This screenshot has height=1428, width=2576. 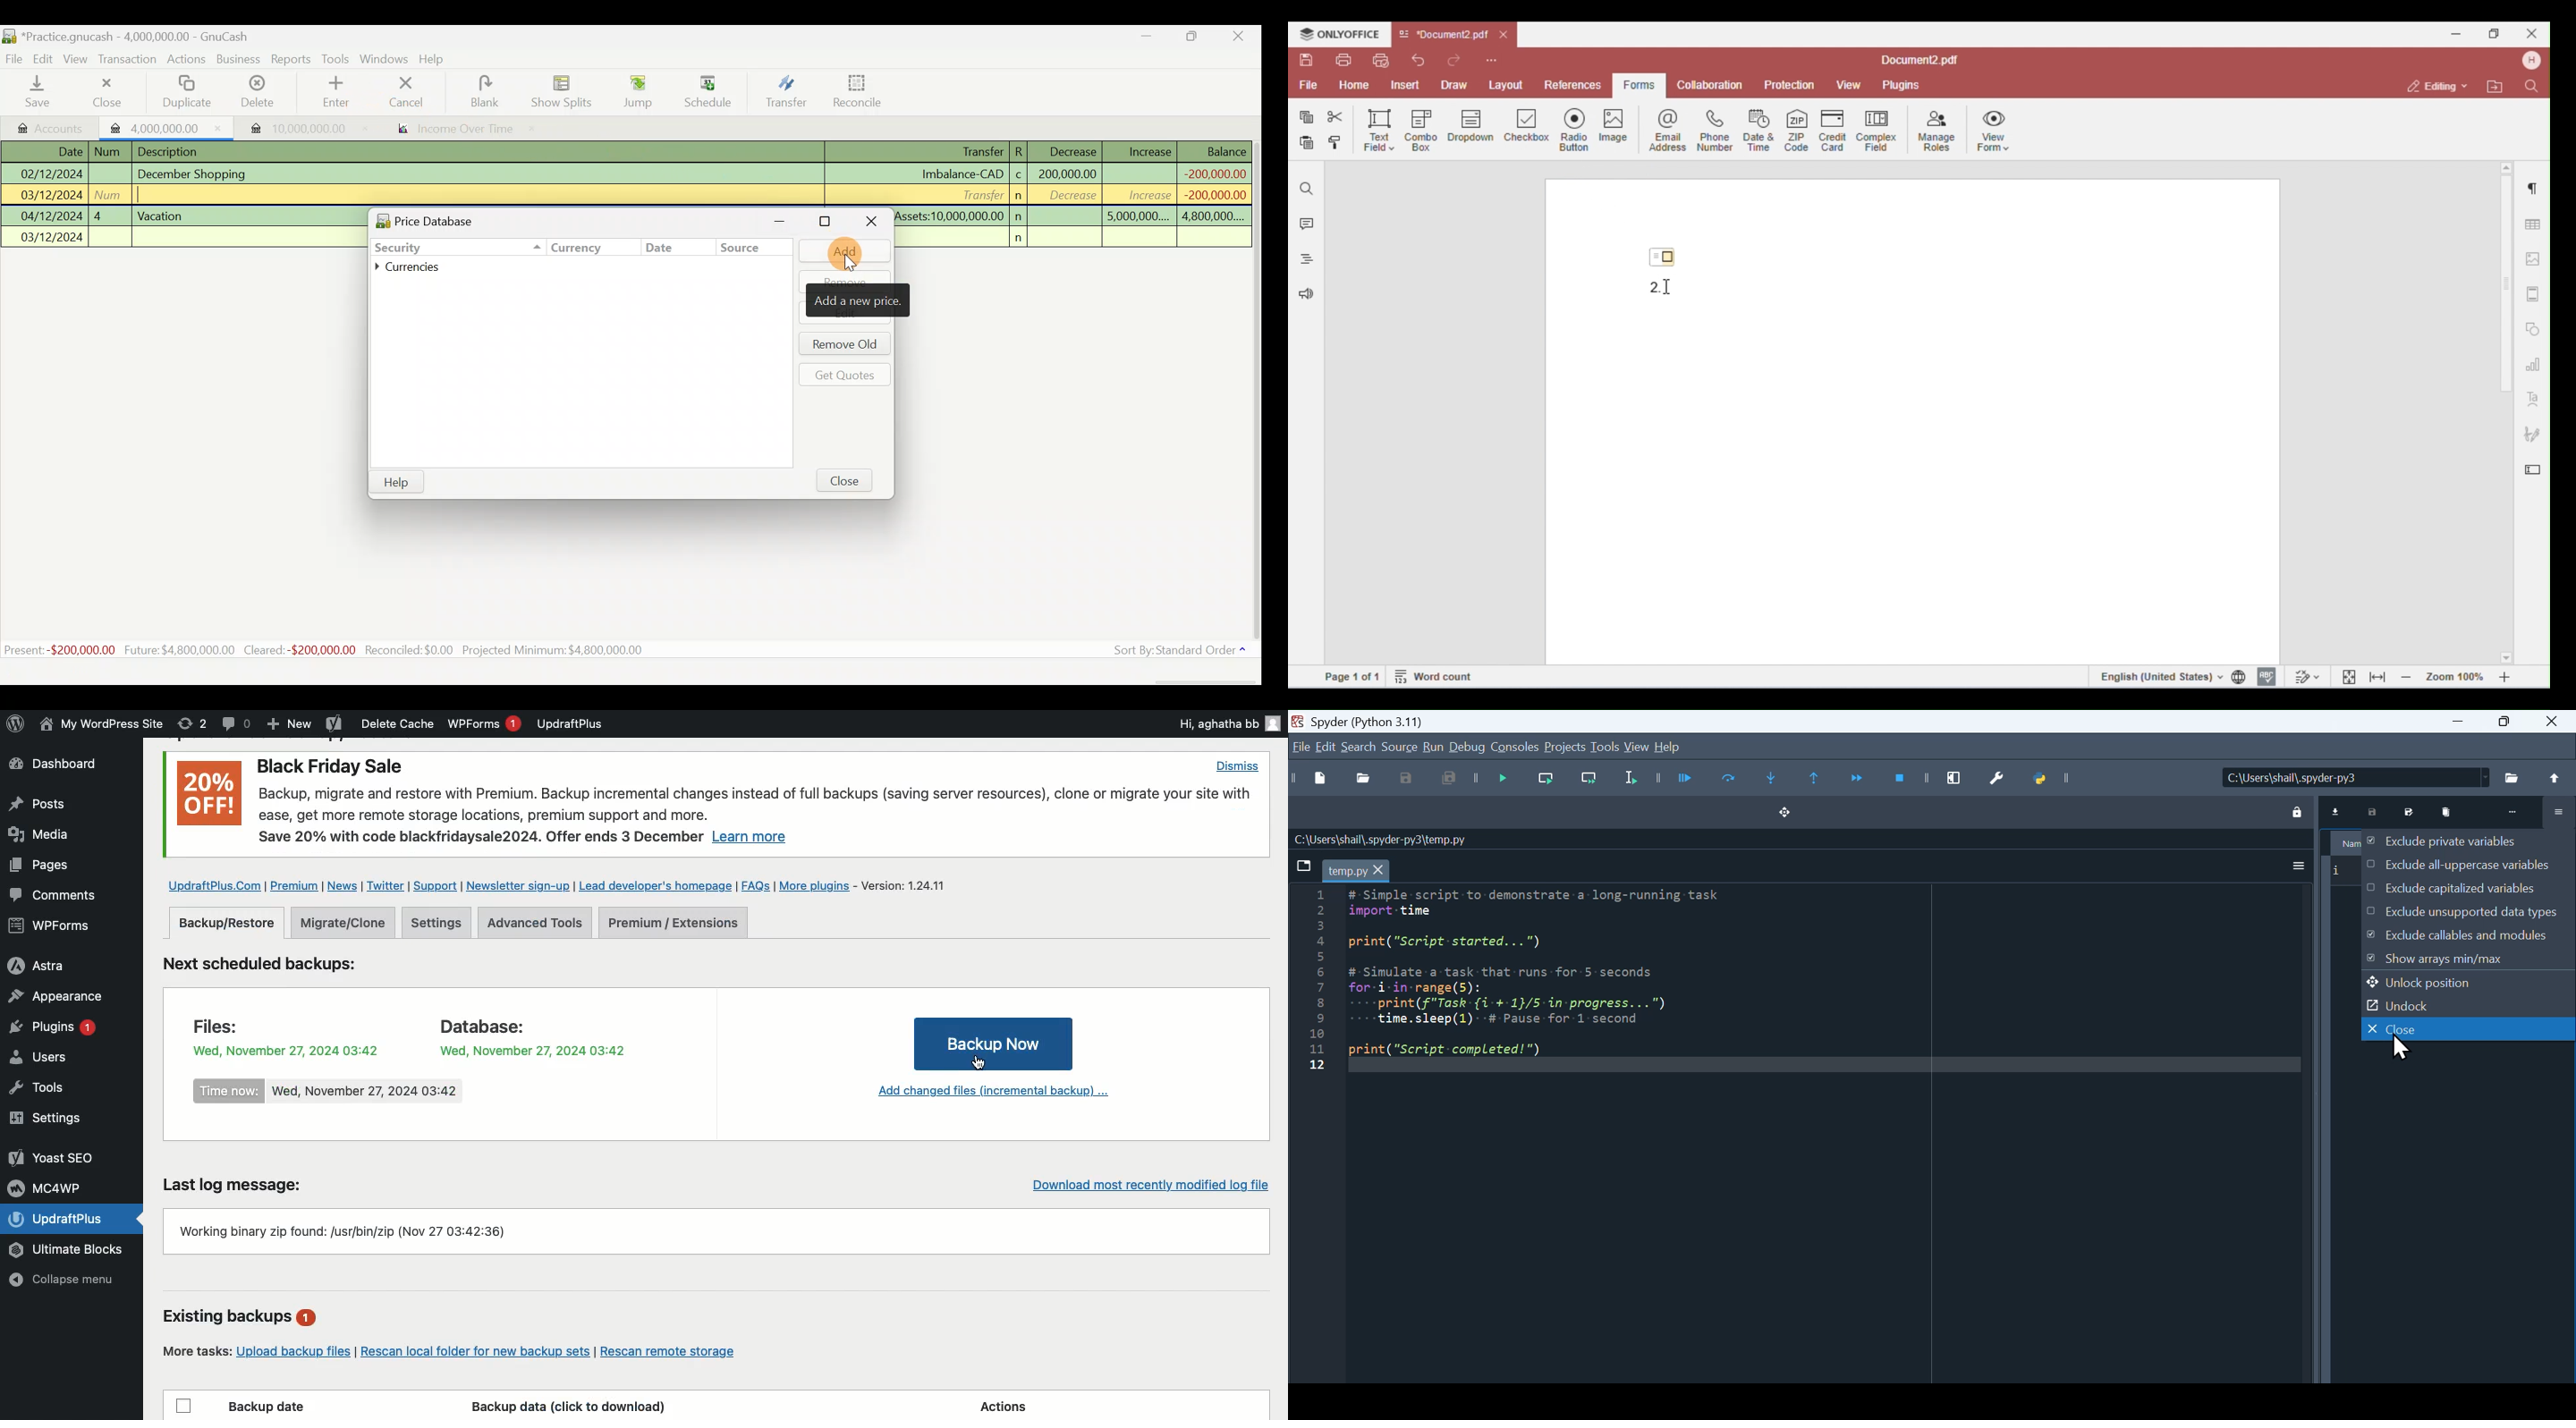 What do you see at coordinates (162, 214) in the screenshot?
I see `Vacation` at bounding box center [162, 214].